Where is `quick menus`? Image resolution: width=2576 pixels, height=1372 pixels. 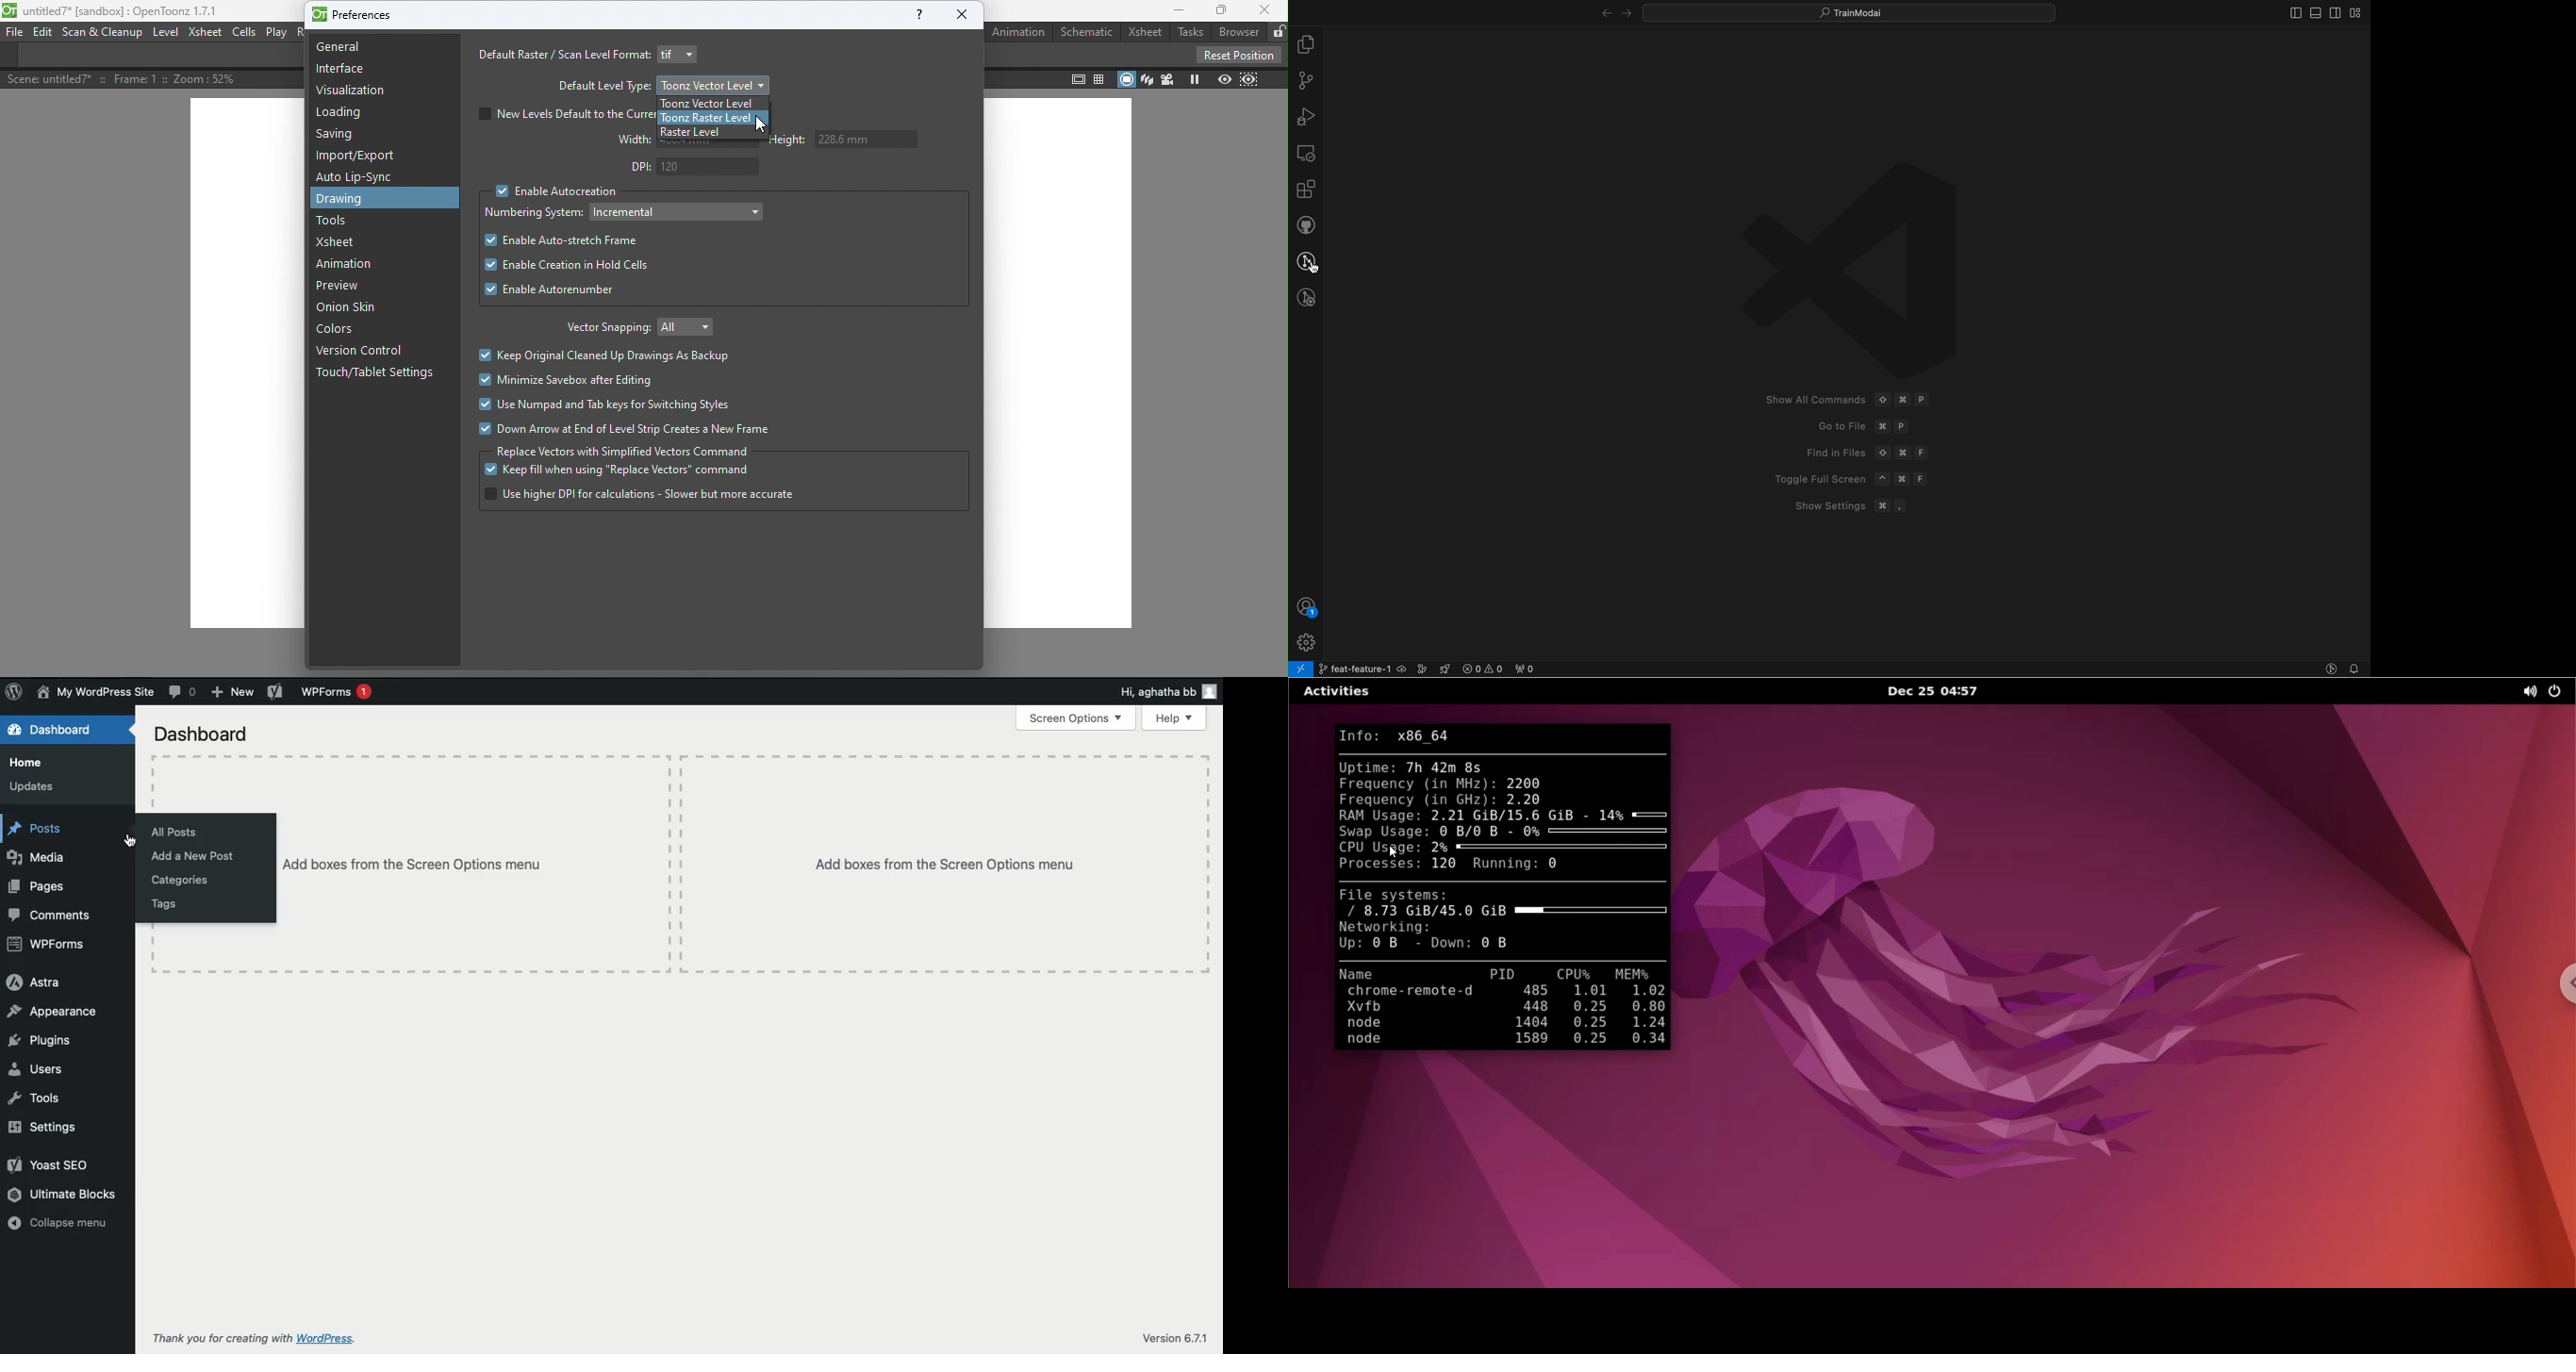
quick menus is located at coordinates (1850, 11).